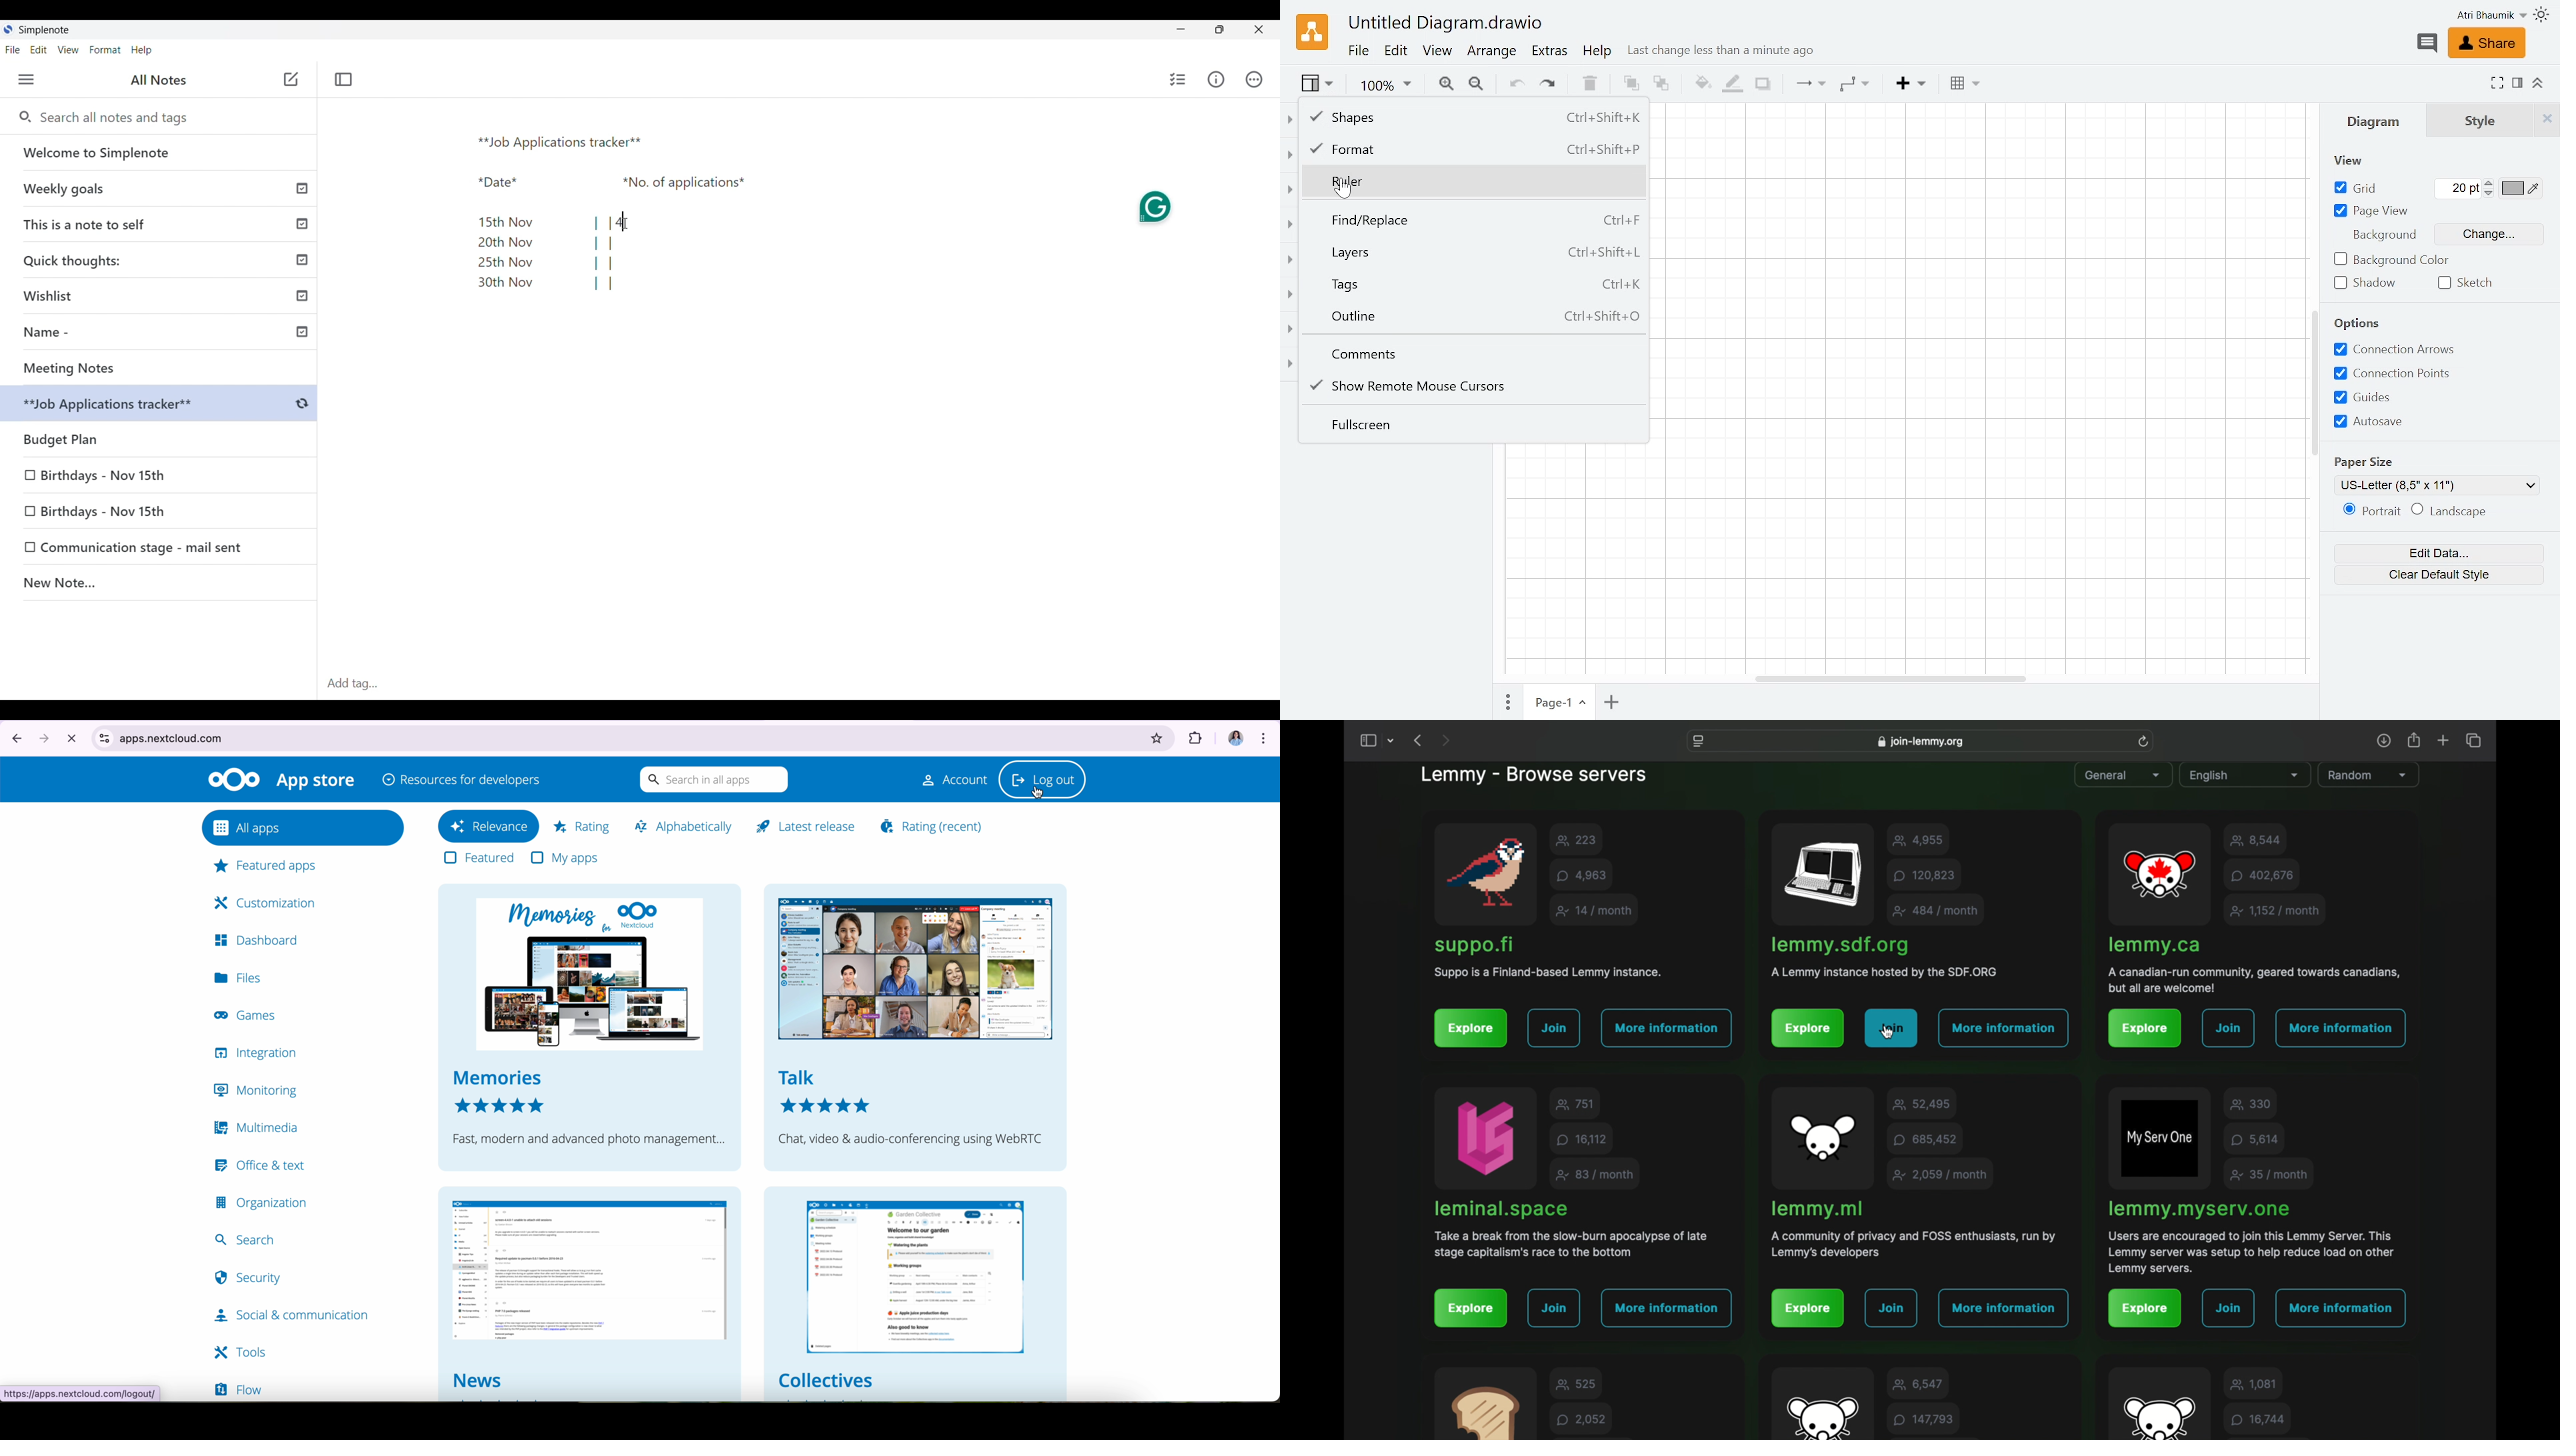 The height and width of the screenshot is (1456, 2576). Describe the element at coordinates (2245, 776) in the screenshot. I see `english` at that location.